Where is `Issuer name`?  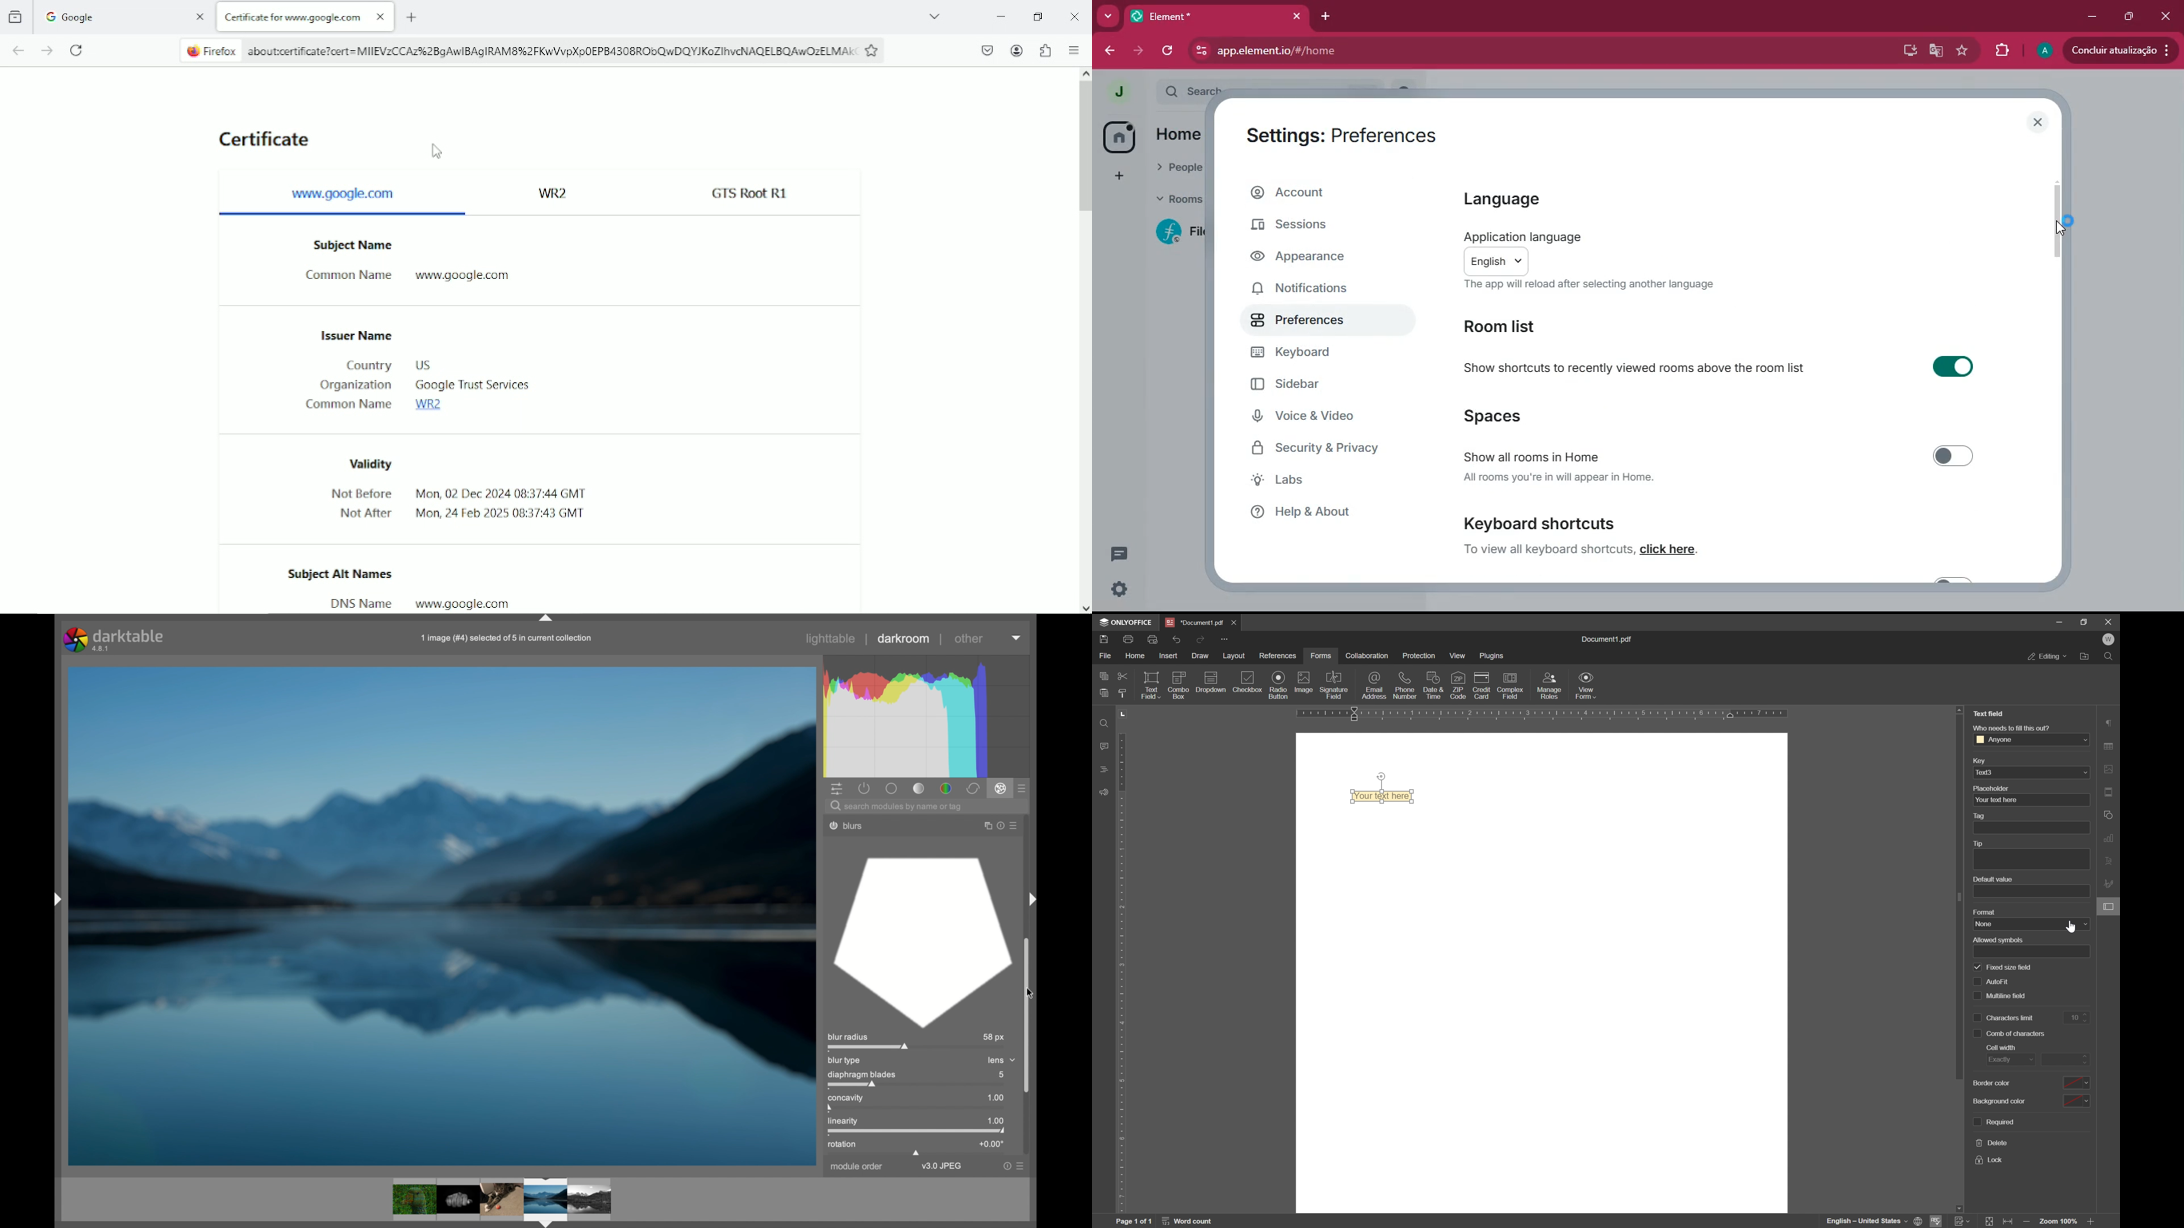 Issuer name is located at coordinates (352, 333).